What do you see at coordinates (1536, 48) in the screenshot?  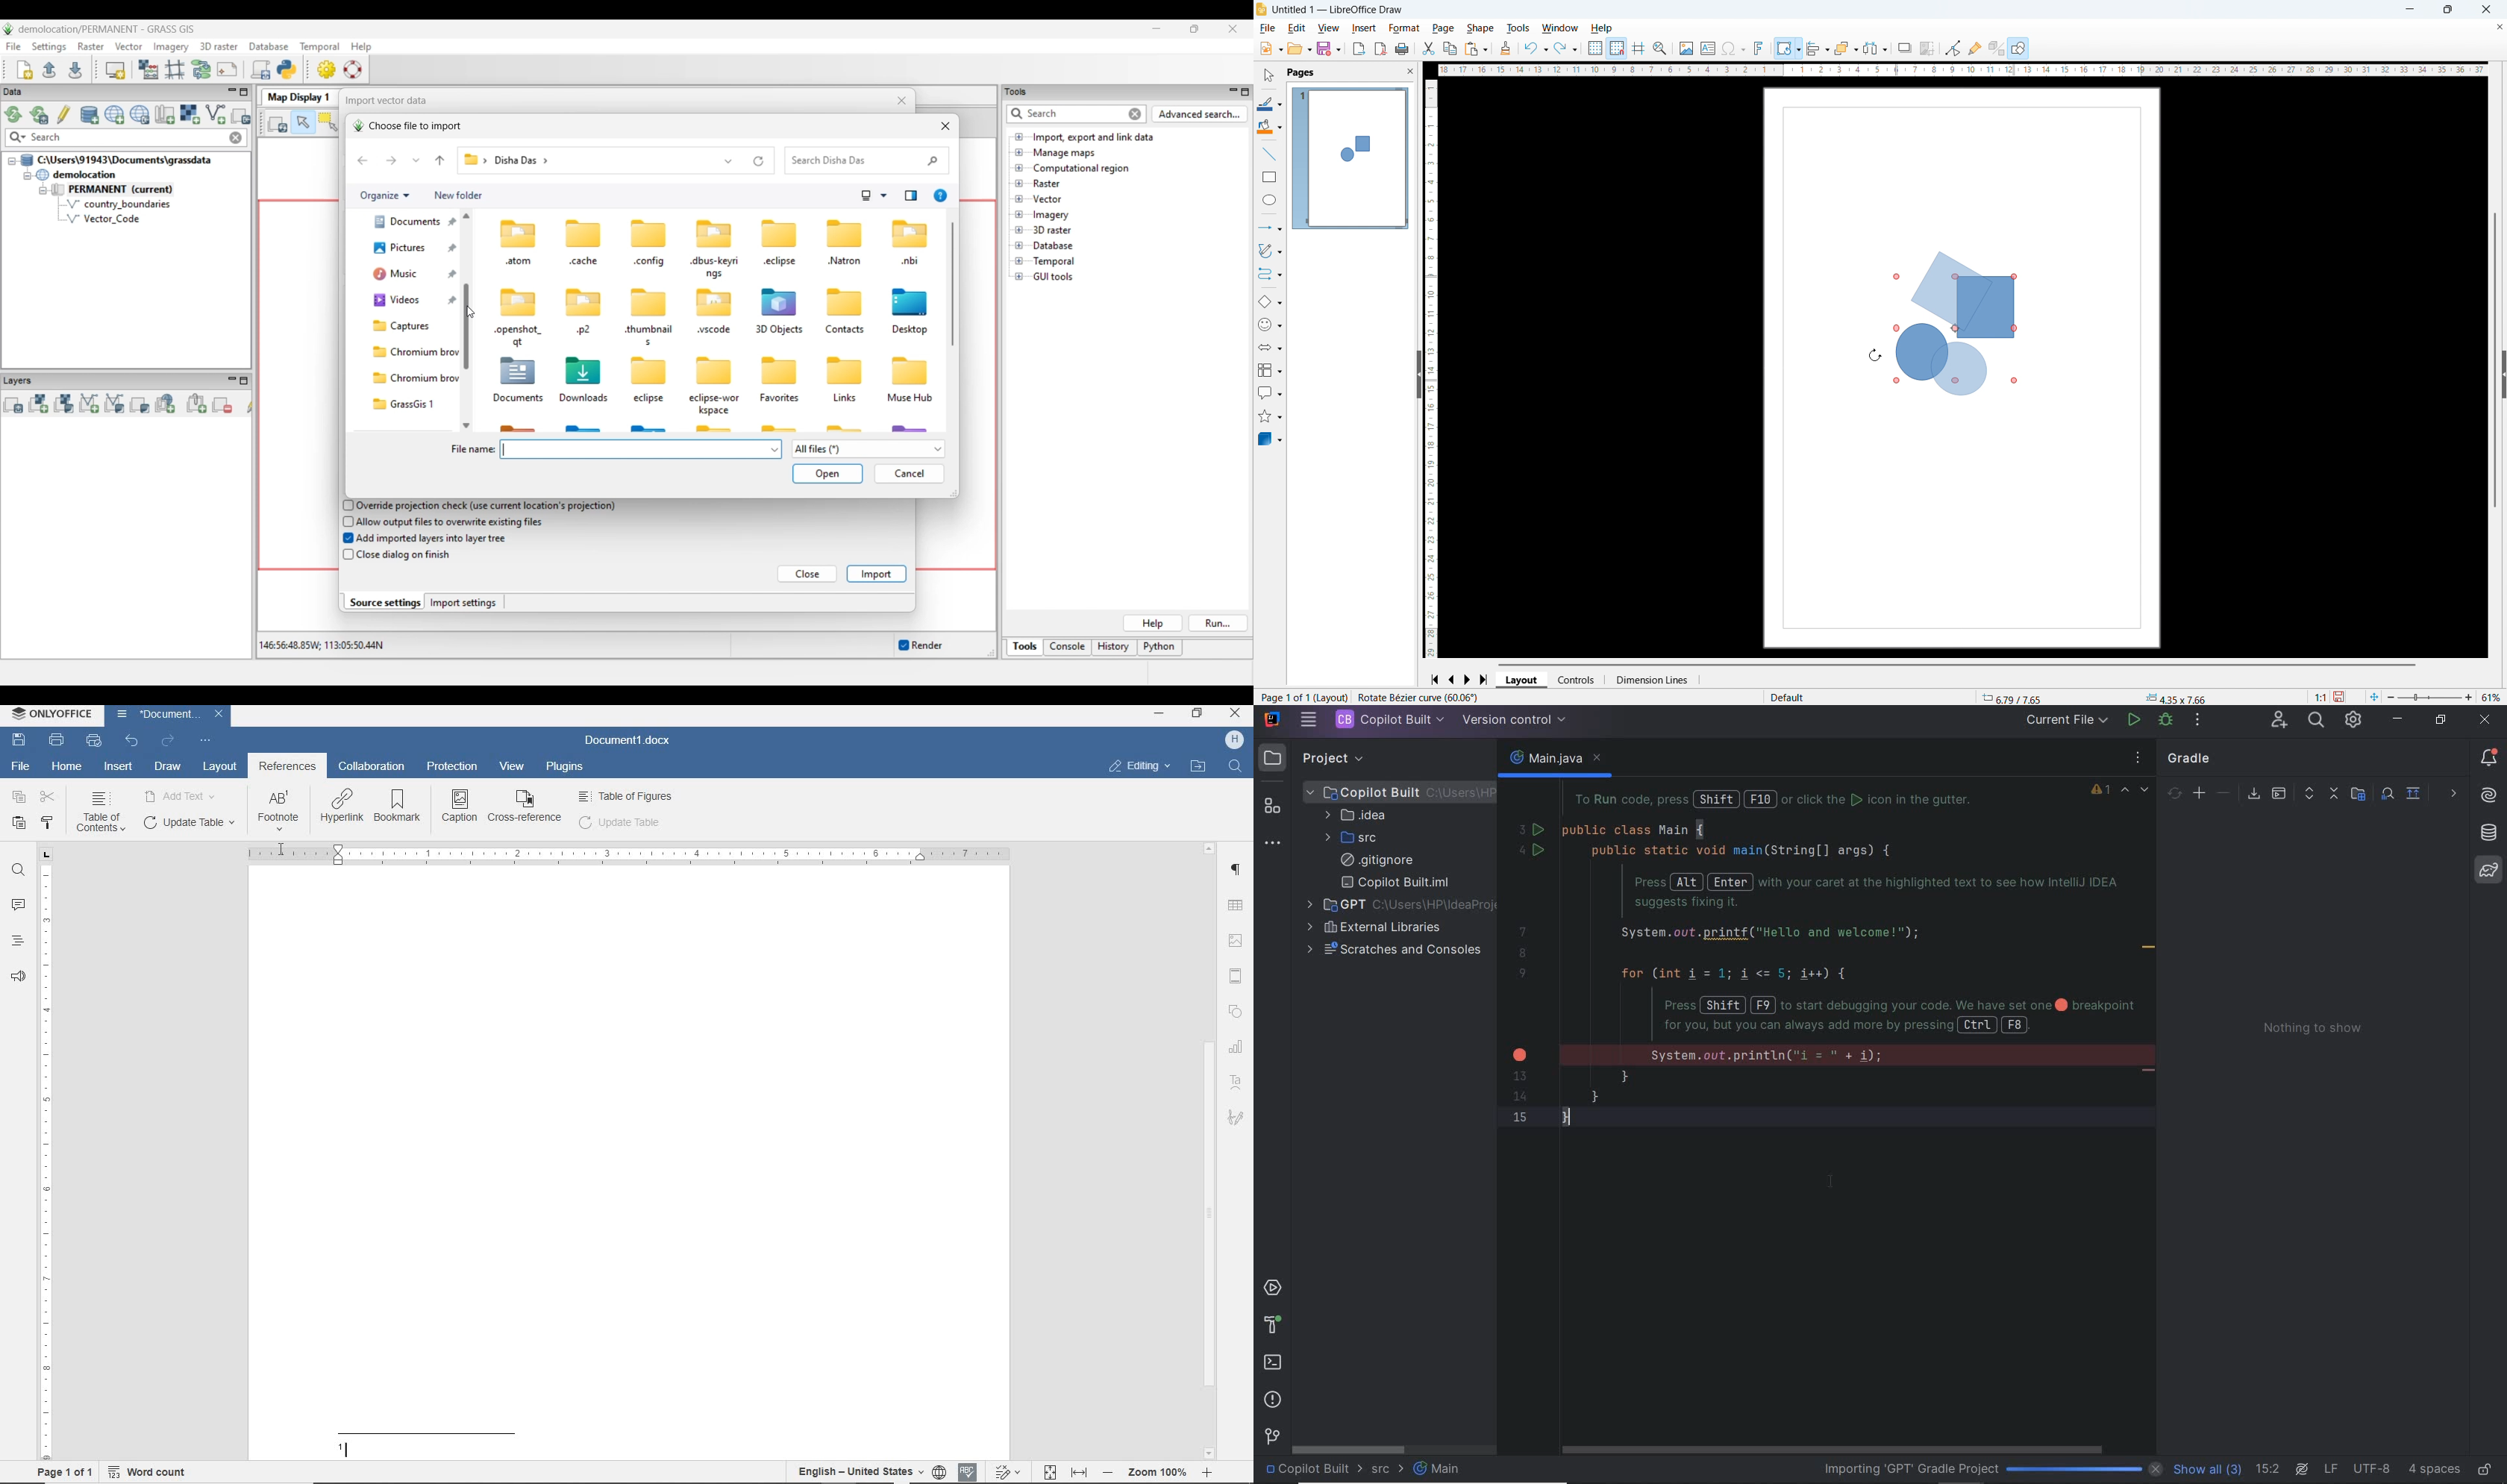 I see `Undo ` at bounding box center [1536, 48].